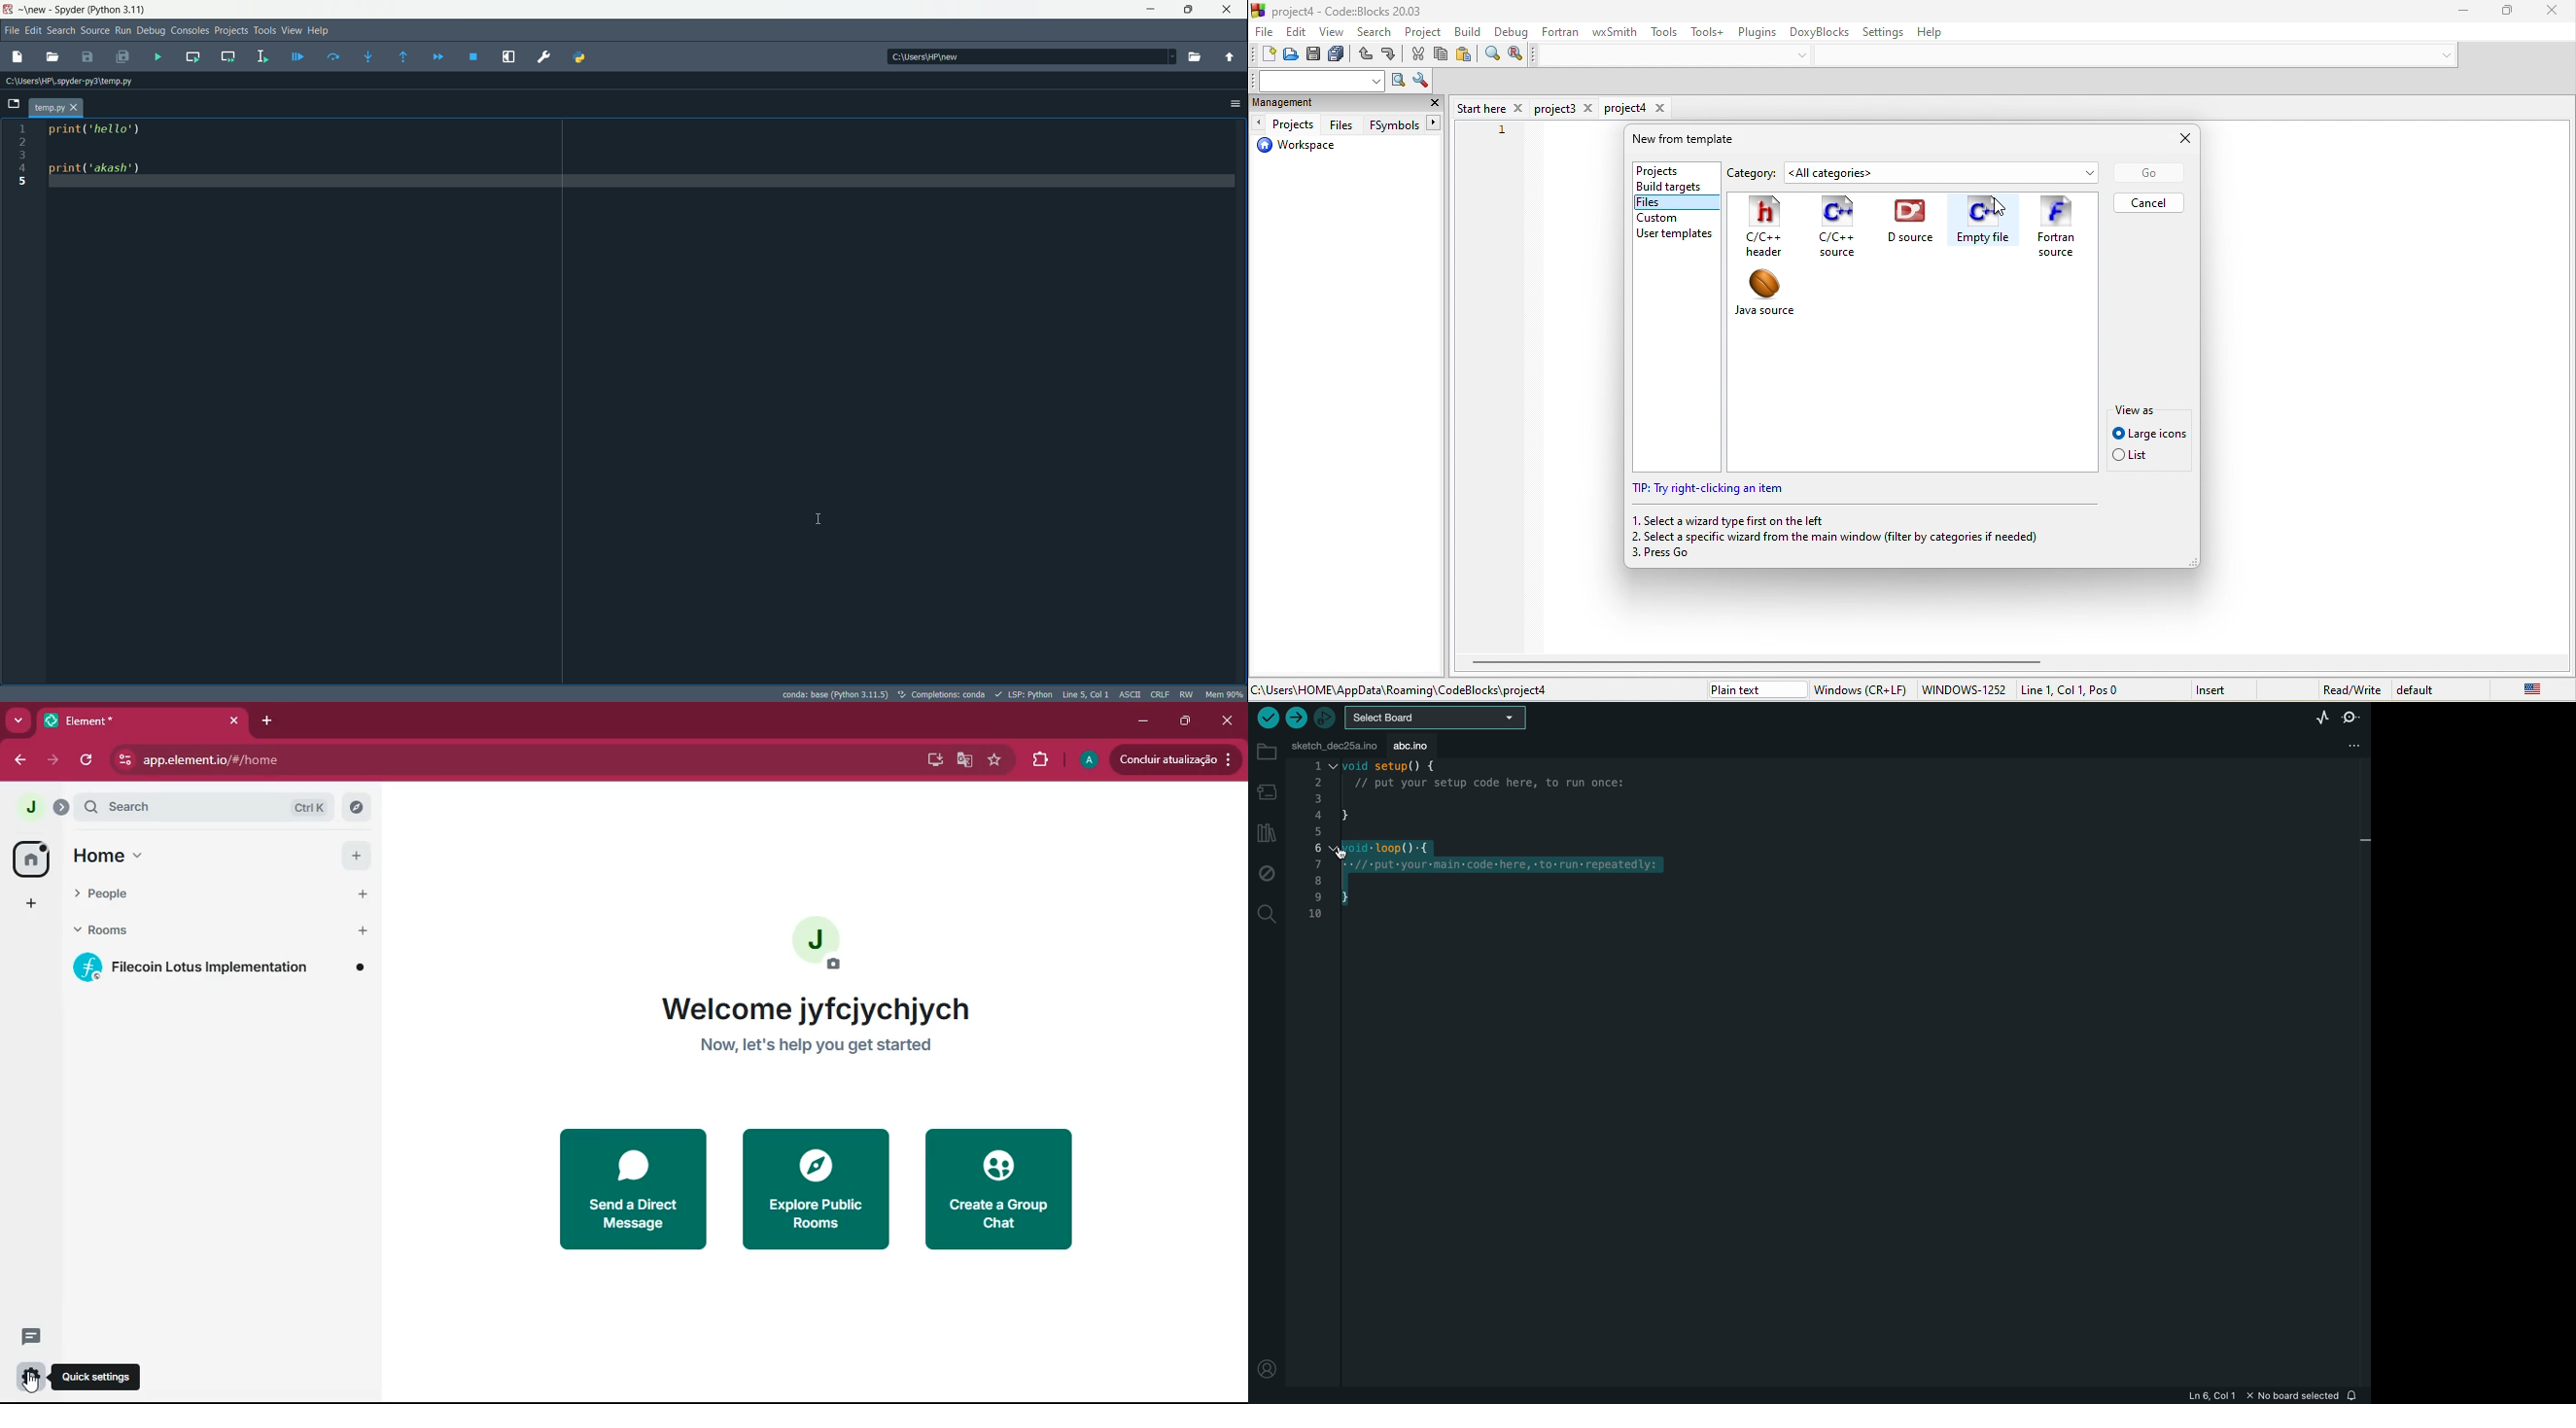  What do you see at coordinates (547, 57) in the screenshot?
I see `preferences` at bounding box center [547, 57].